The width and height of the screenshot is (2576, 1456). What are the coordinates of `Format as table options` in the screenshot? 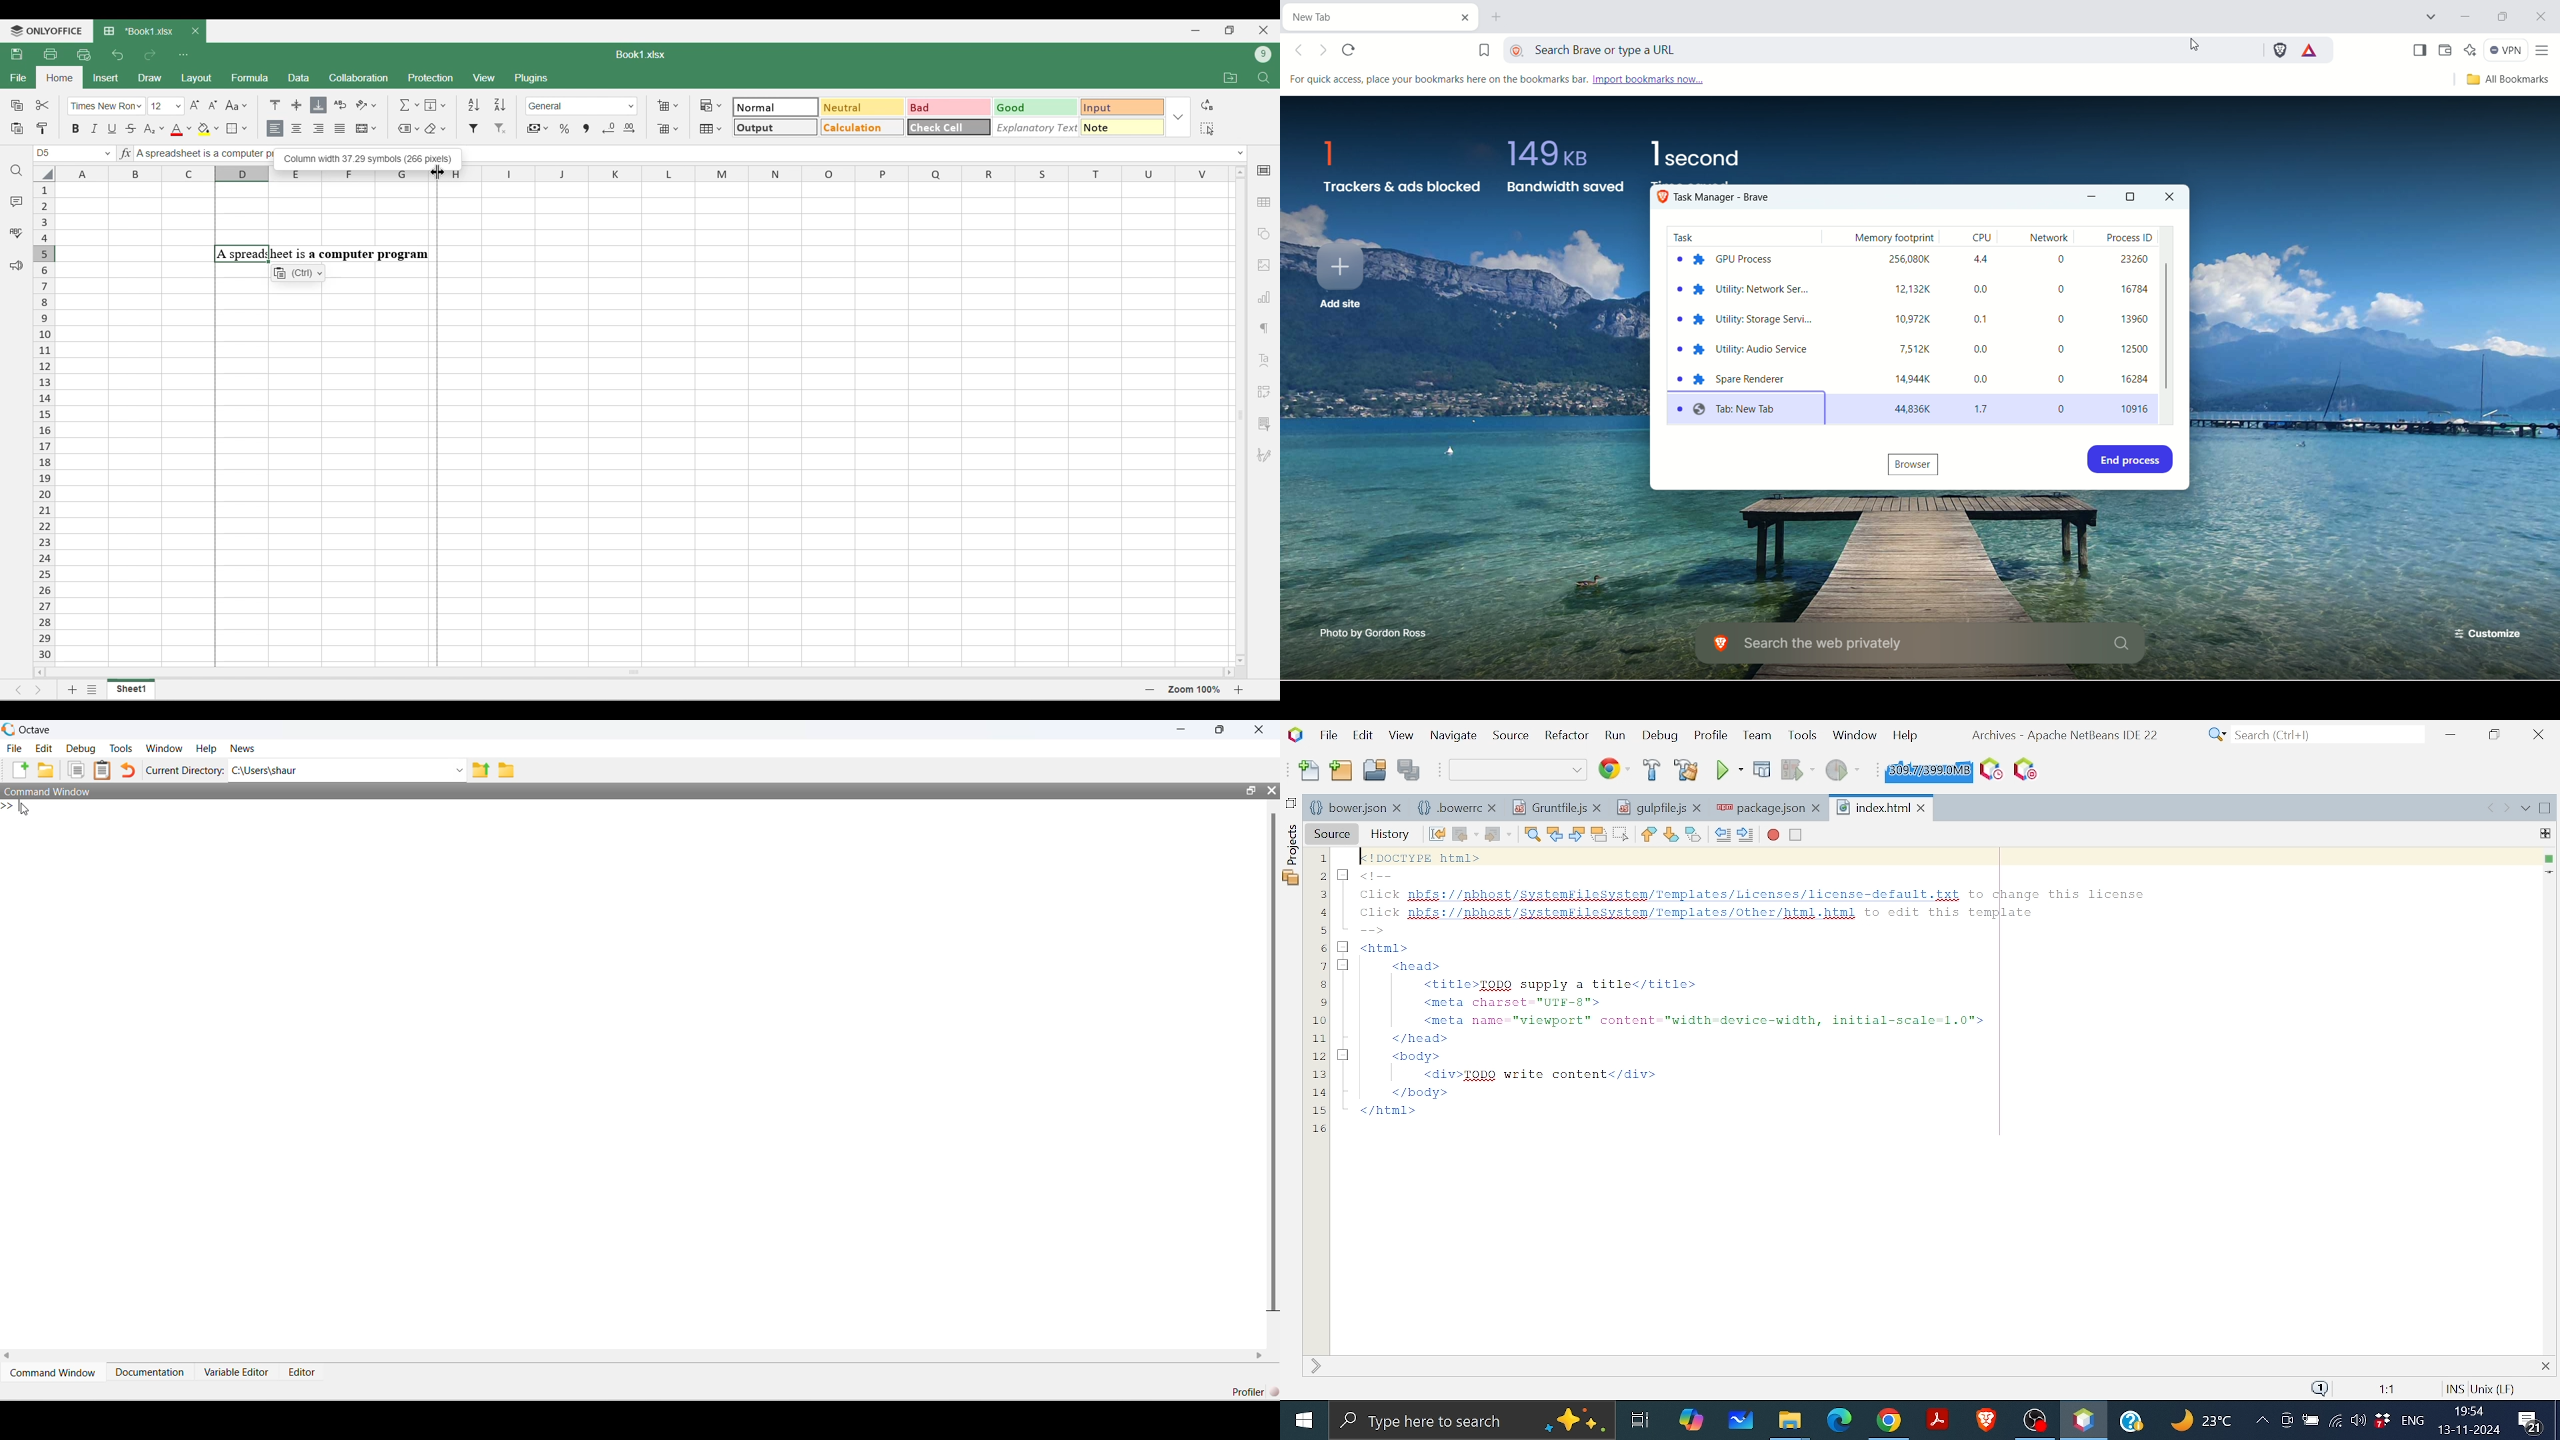 It's located at (711, 129).